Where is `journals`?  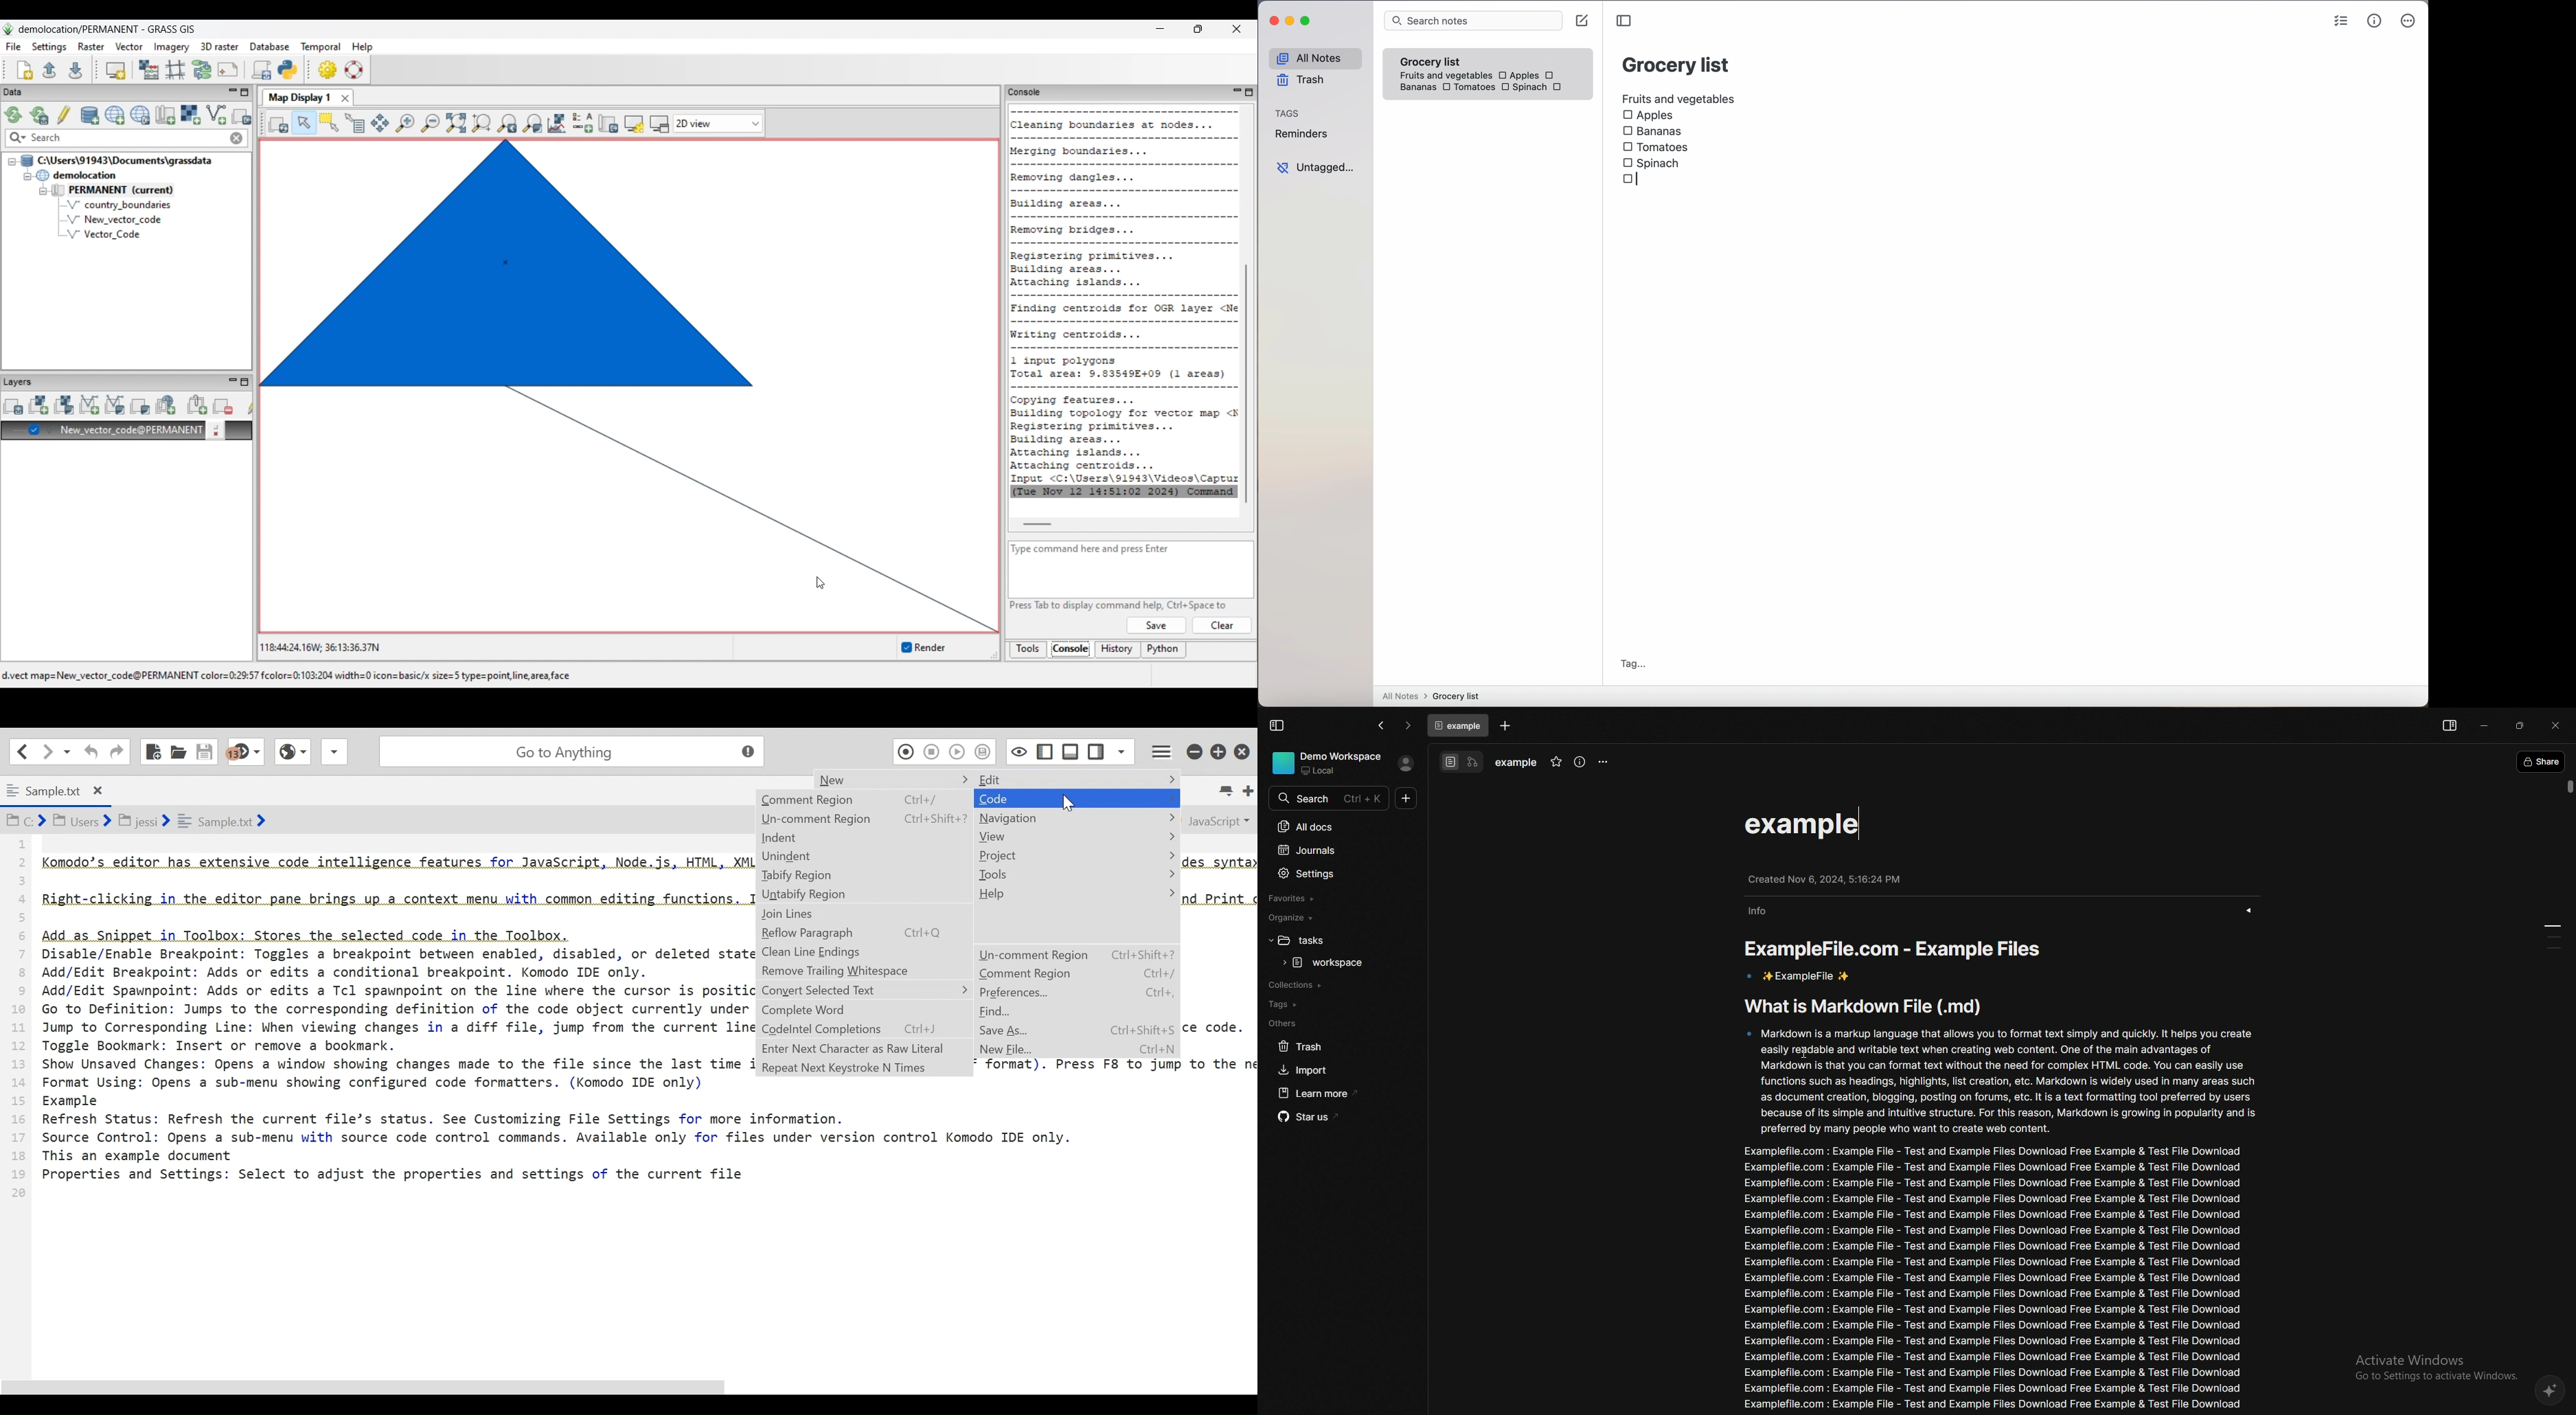 journals is located at coordinates (1336, 851).